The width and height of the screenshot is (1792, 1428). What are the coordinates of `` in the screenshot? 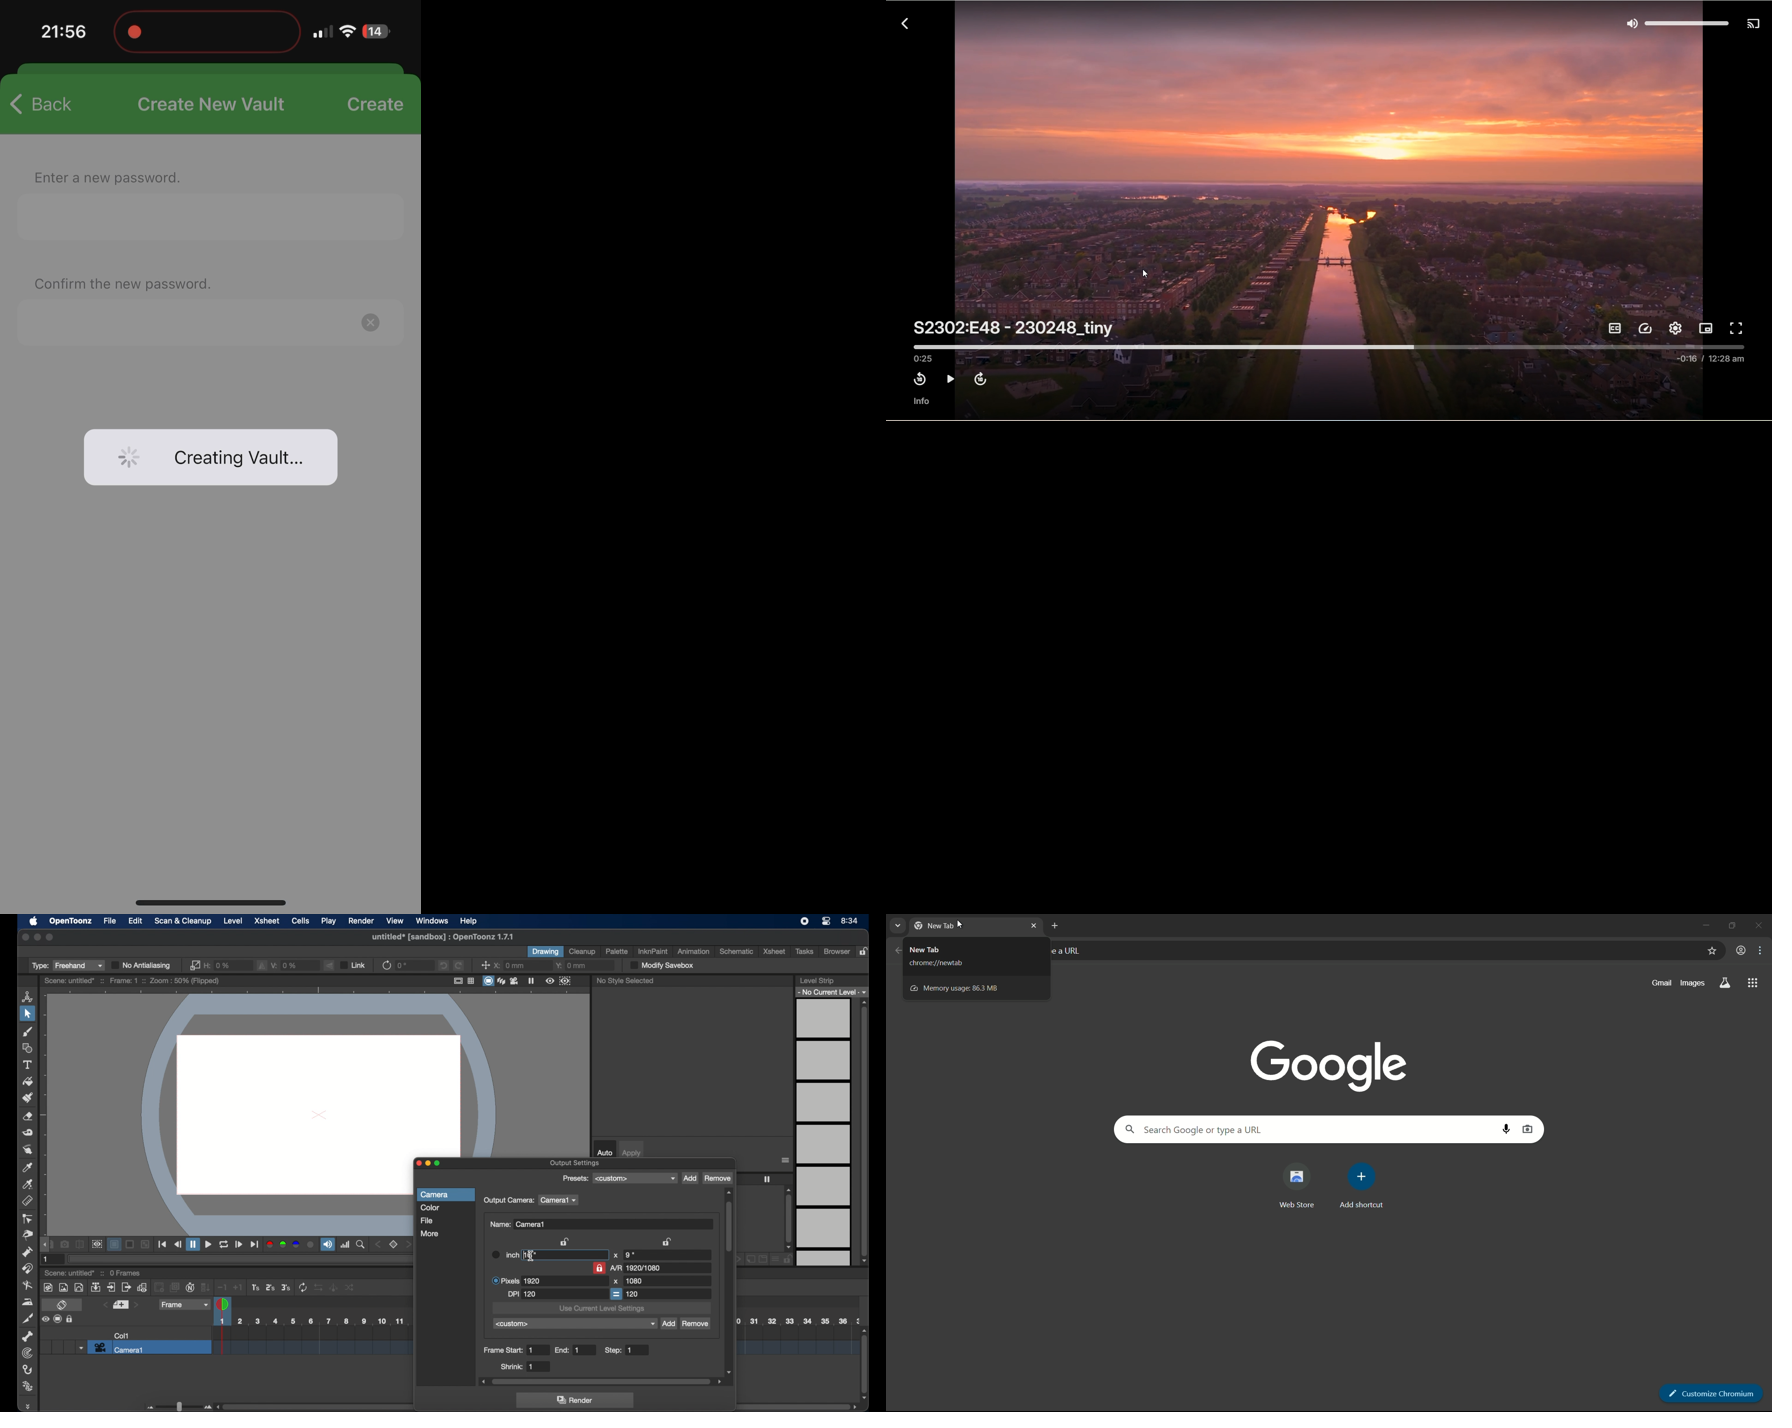 It's located at (209, 1246).